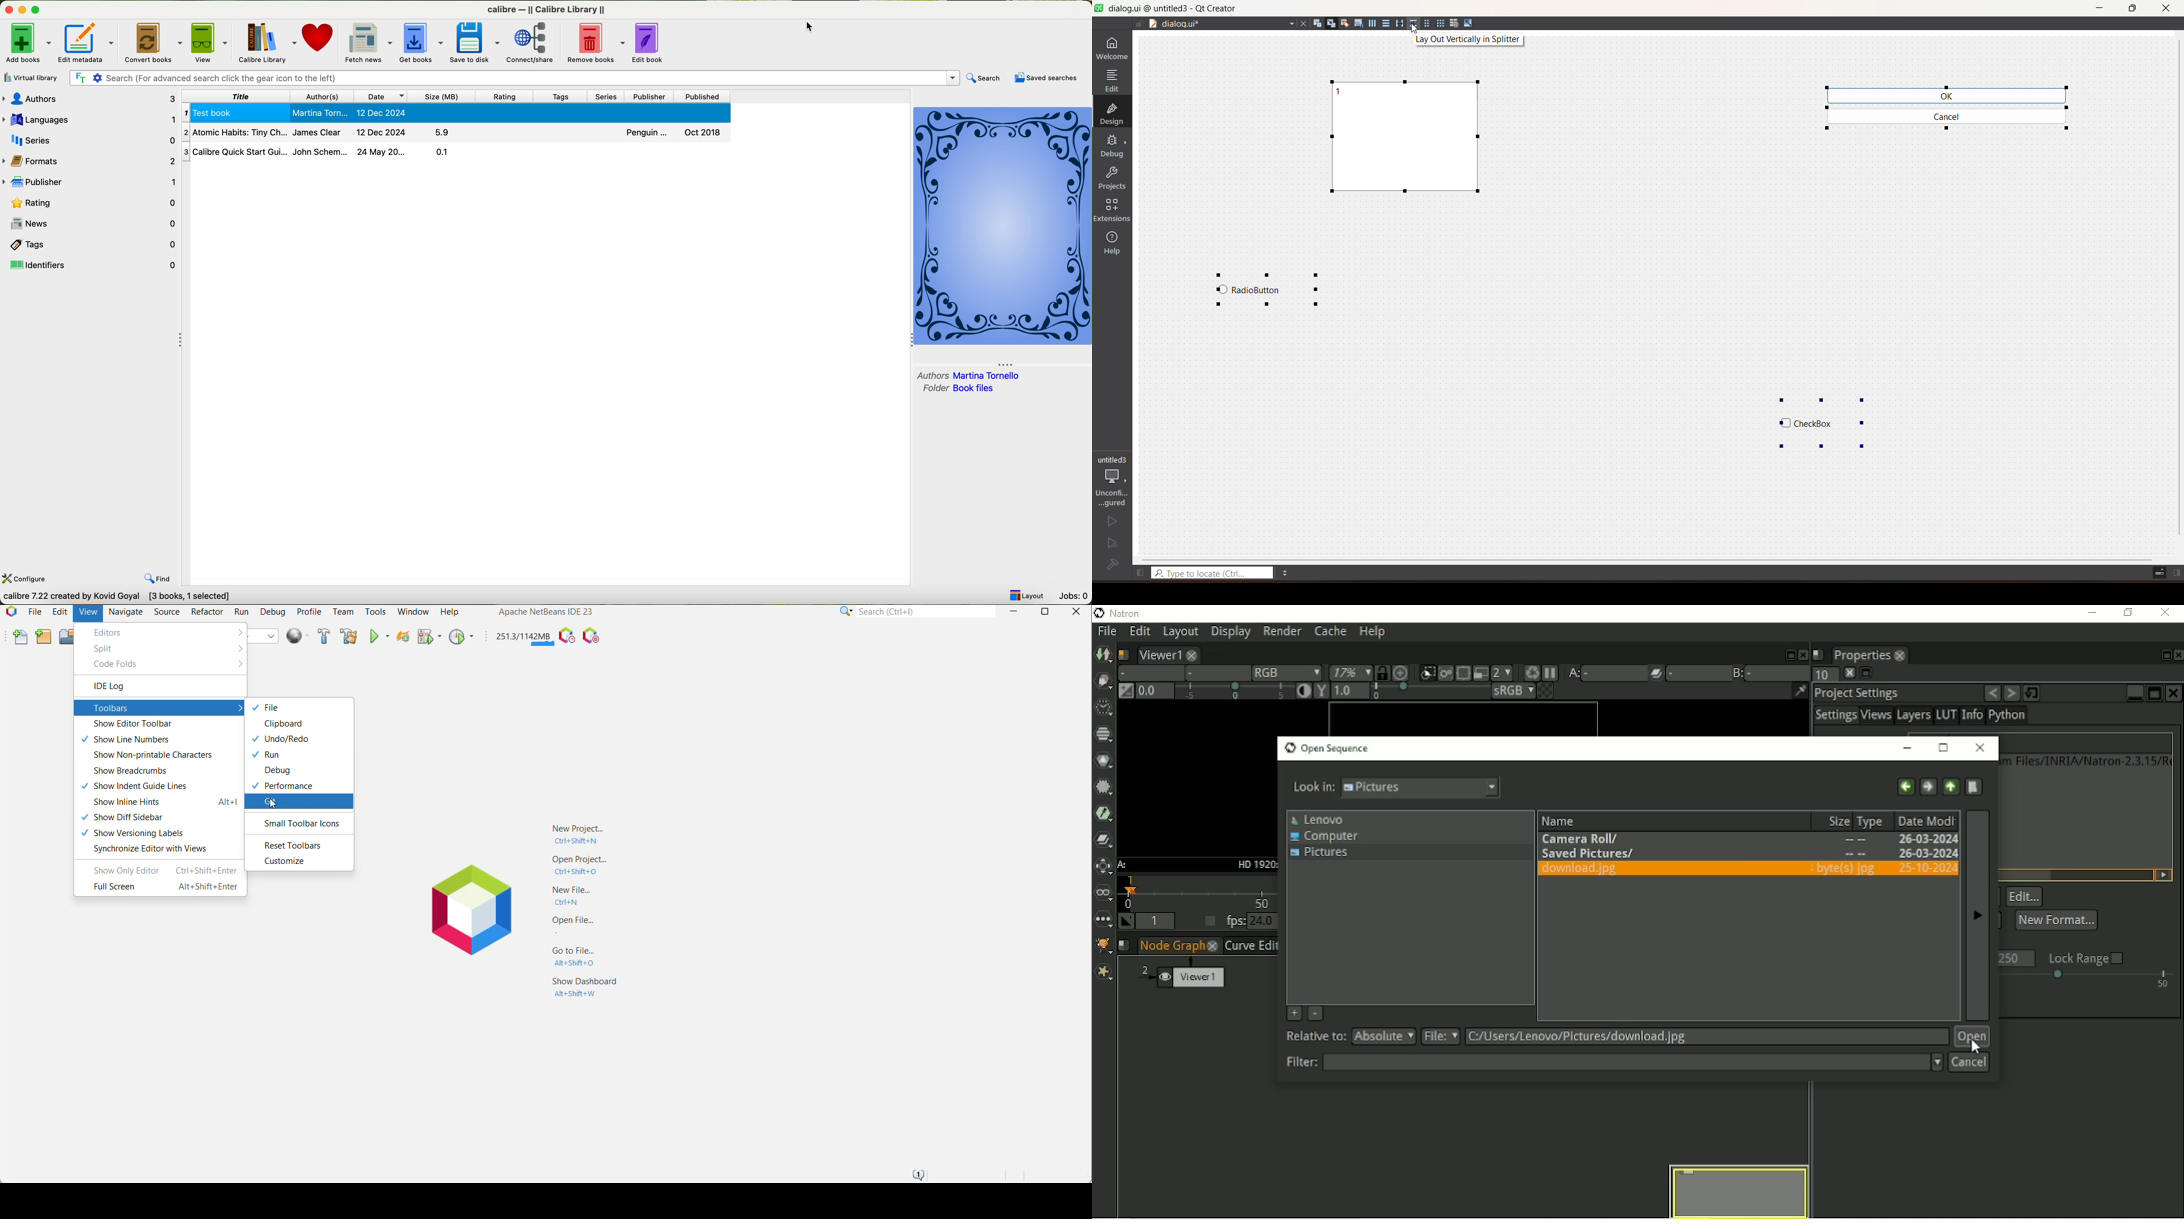  I want to click on saved searches, so click(1046, 77).